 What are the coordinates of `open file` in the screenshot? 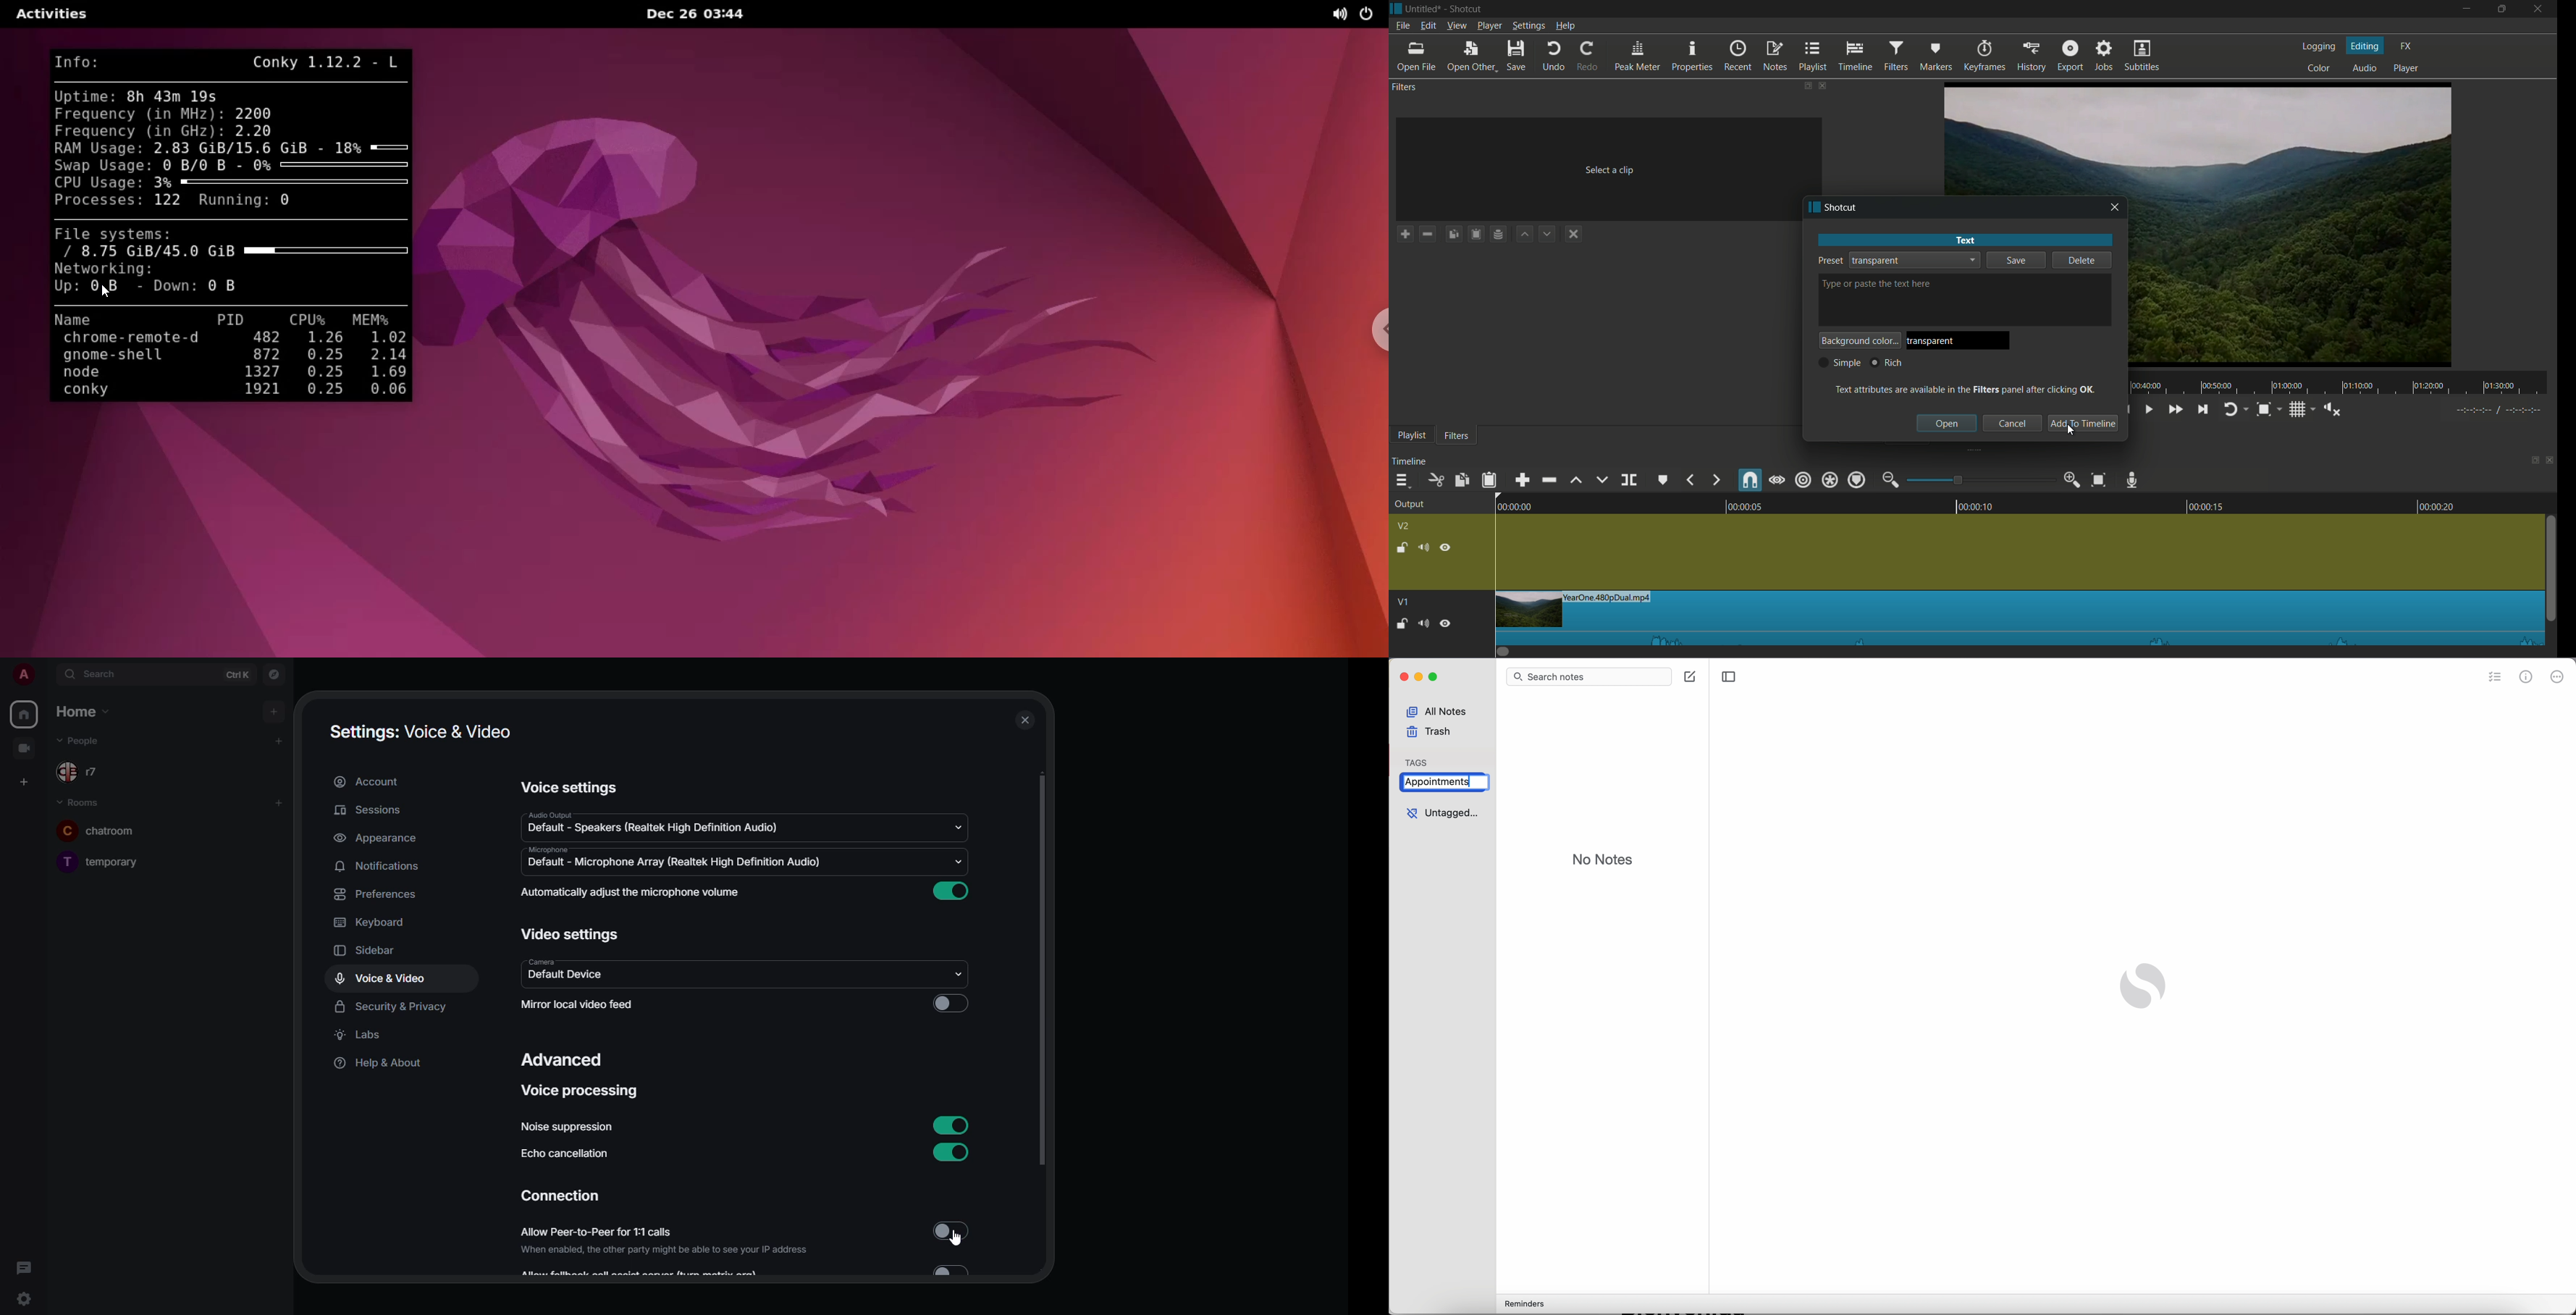 It's located at (1415, 57).